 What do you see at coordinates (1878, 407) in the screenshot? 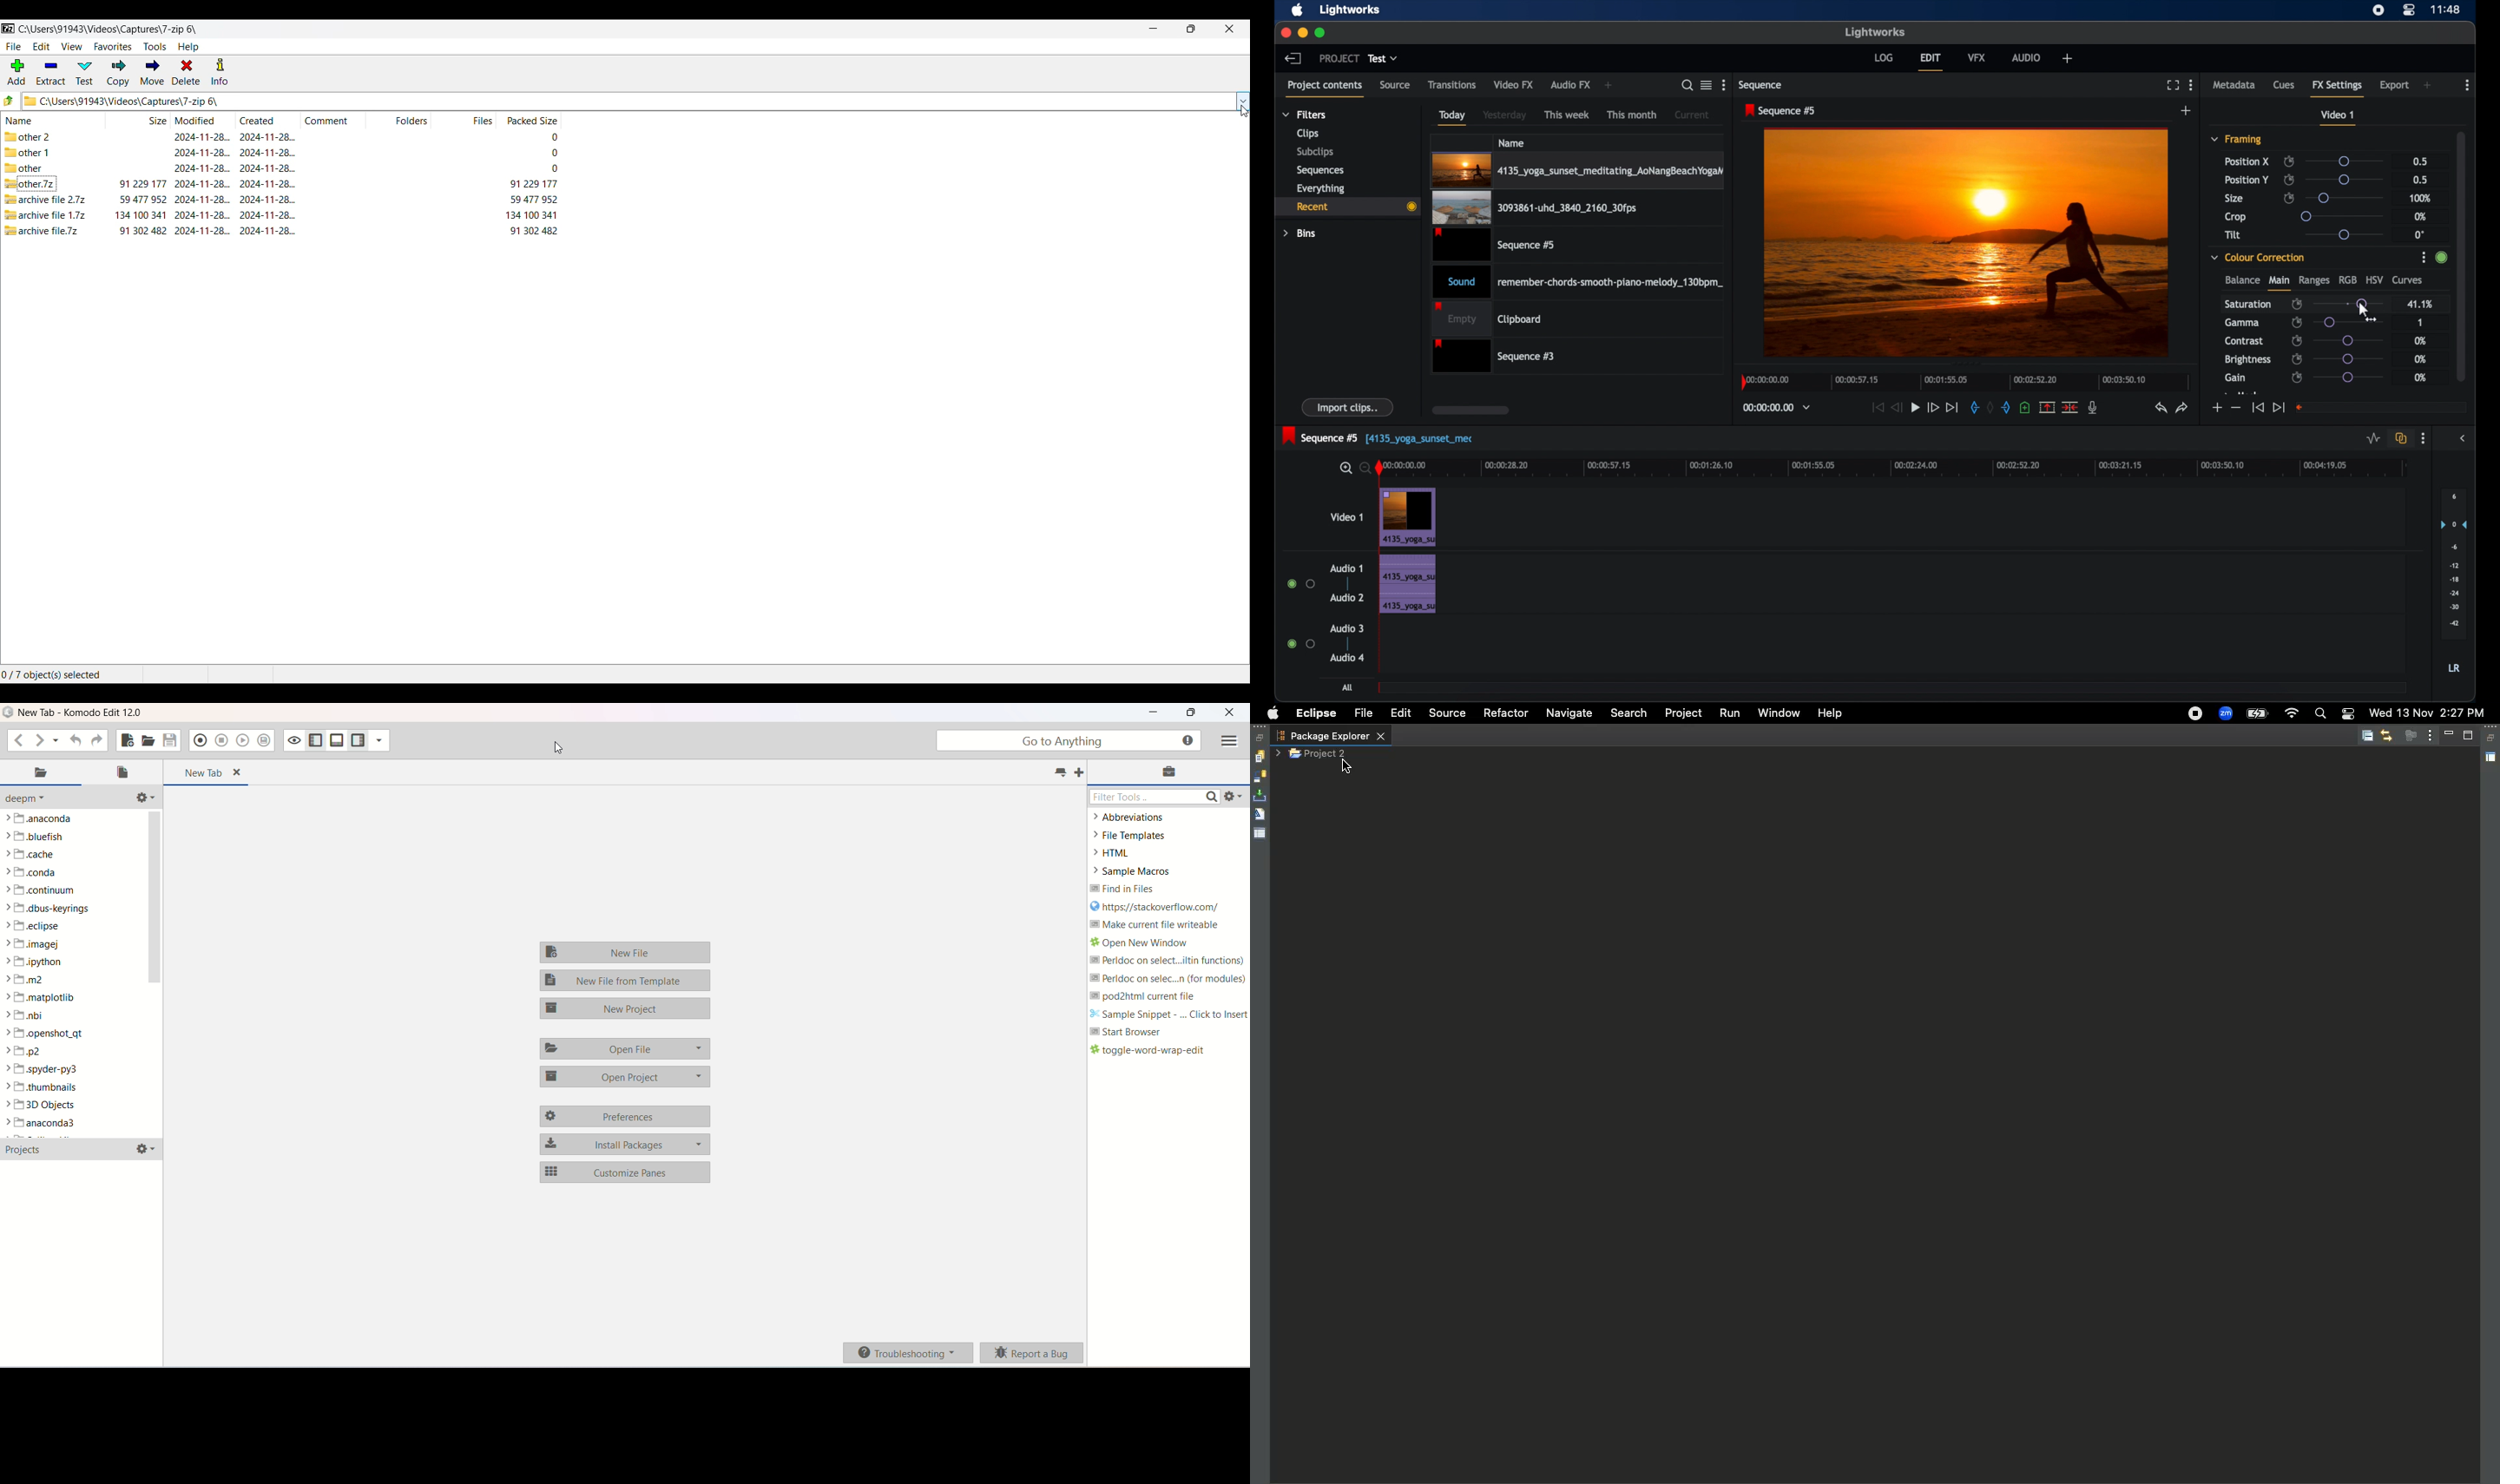
I see `jump to start` at bounding box center [1878, 407].